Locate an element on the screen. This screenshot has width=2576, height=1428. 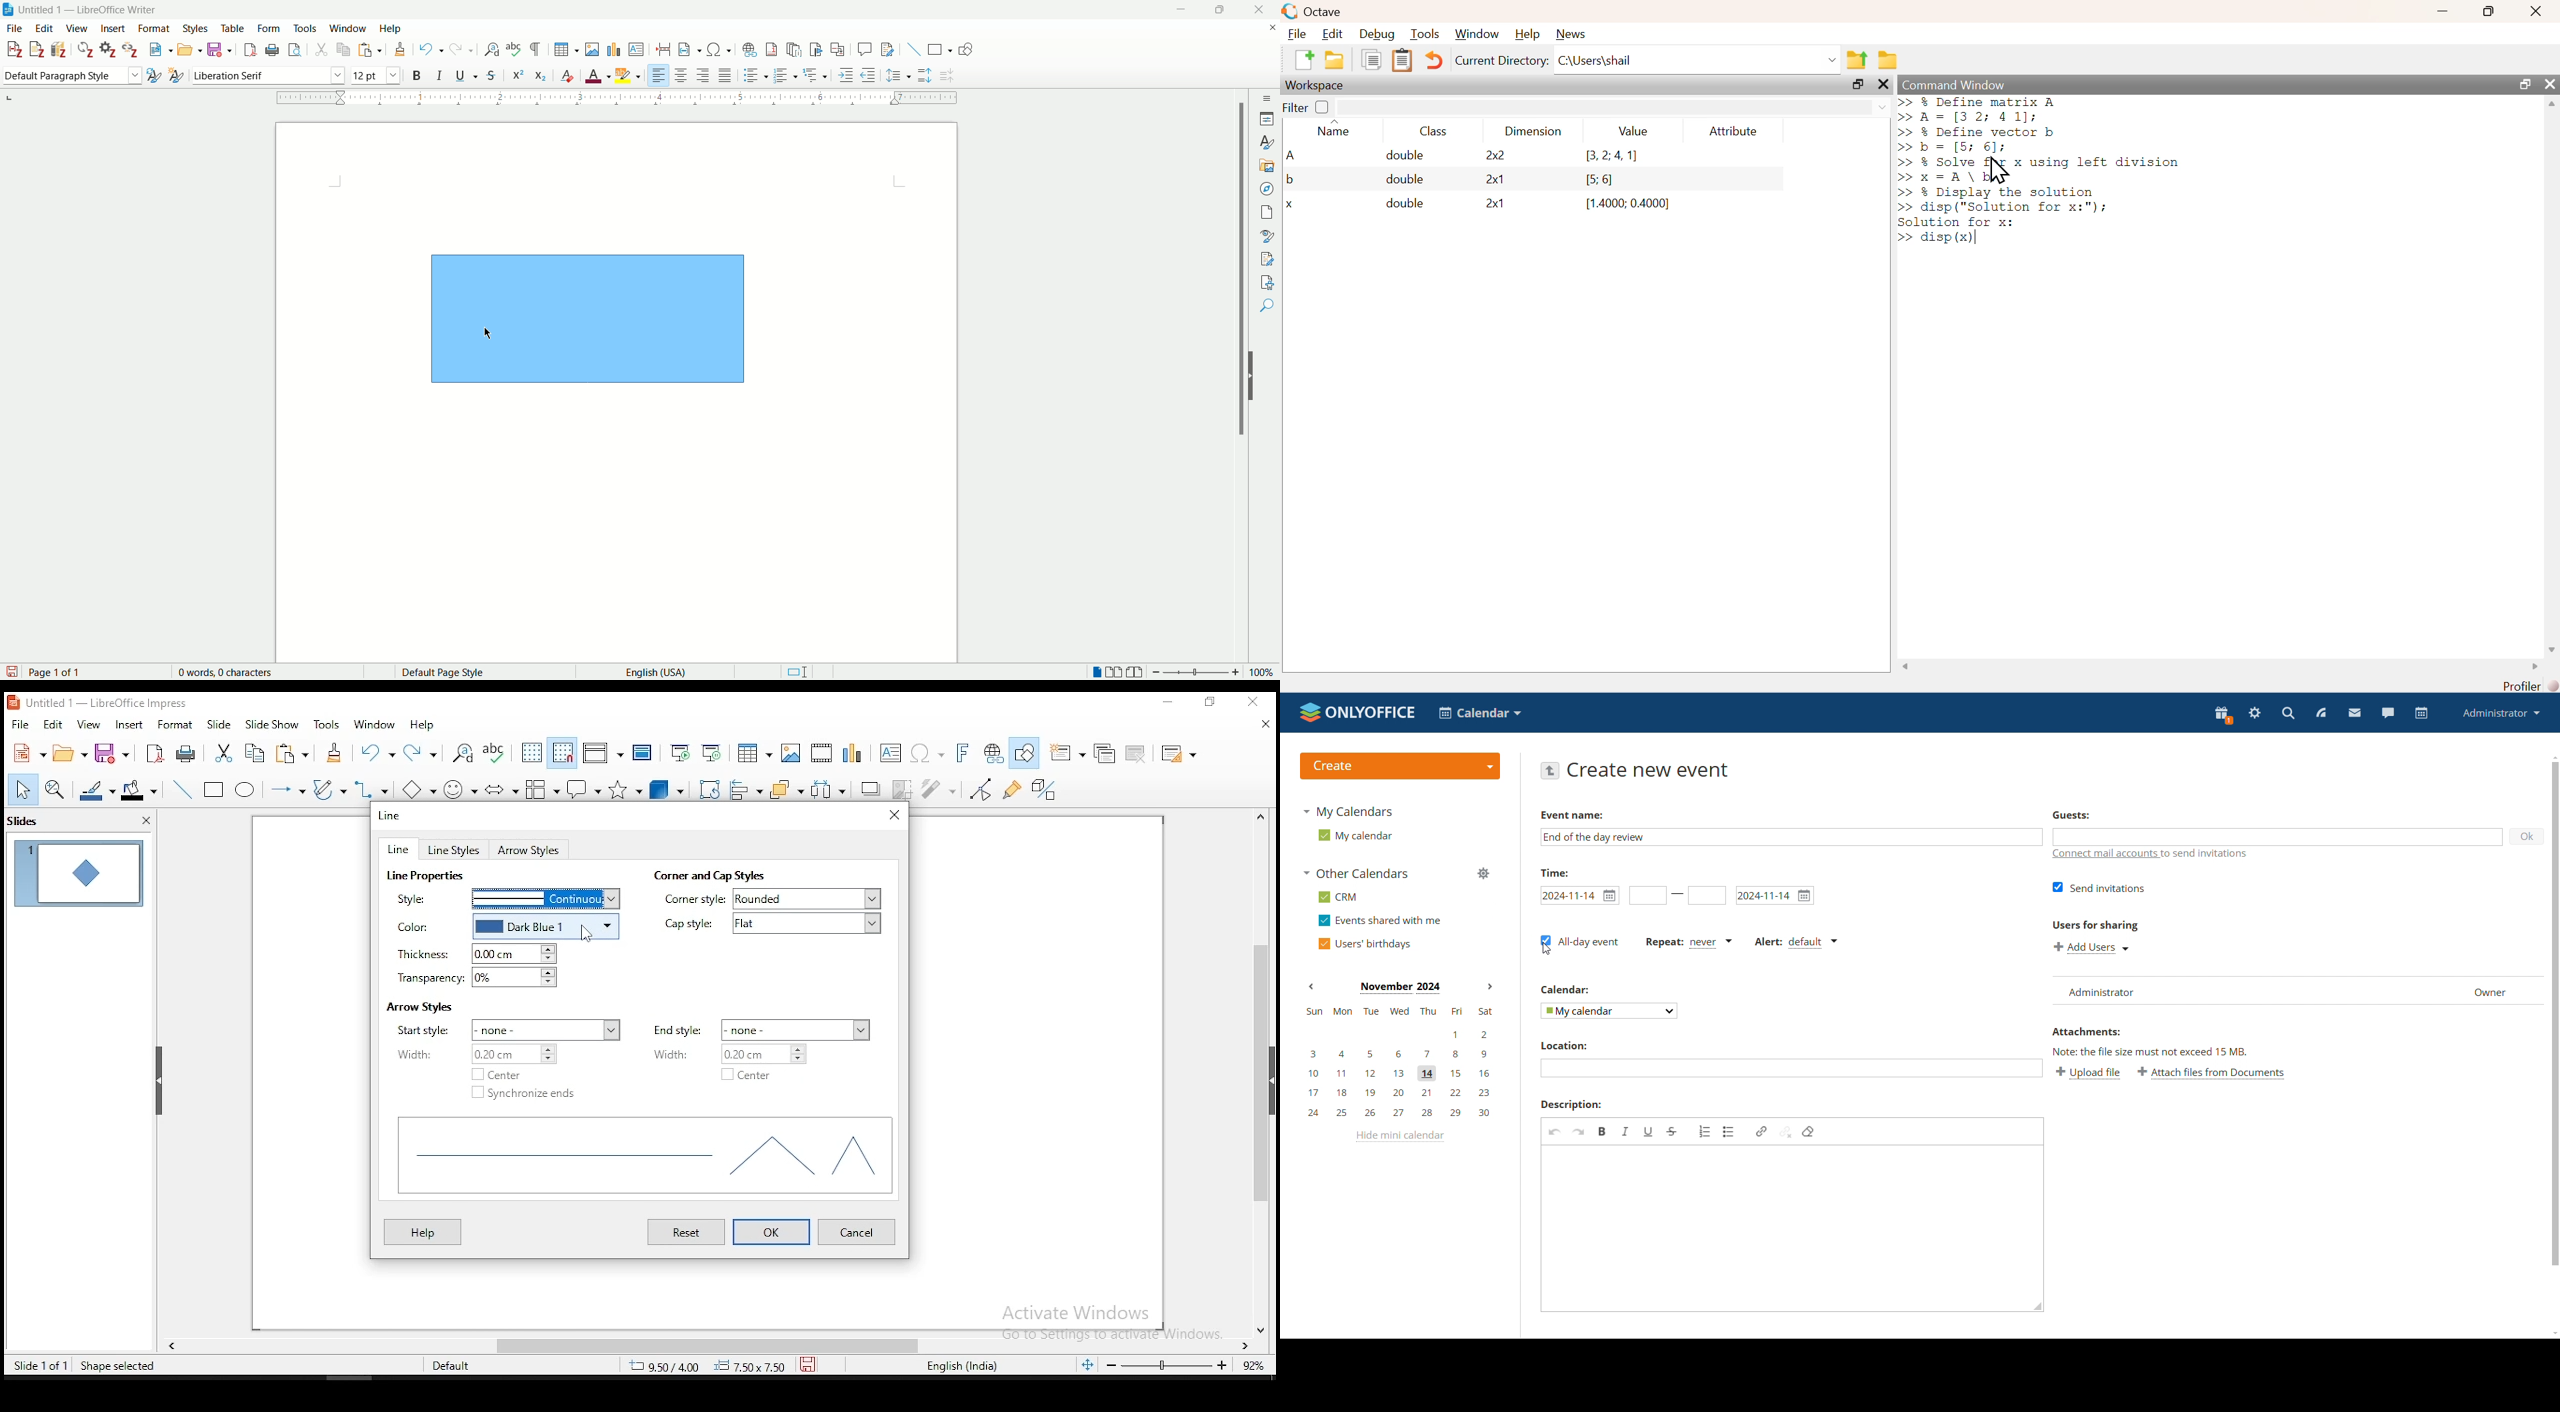
toggle extrusion is located at coordinates (1045, 791).